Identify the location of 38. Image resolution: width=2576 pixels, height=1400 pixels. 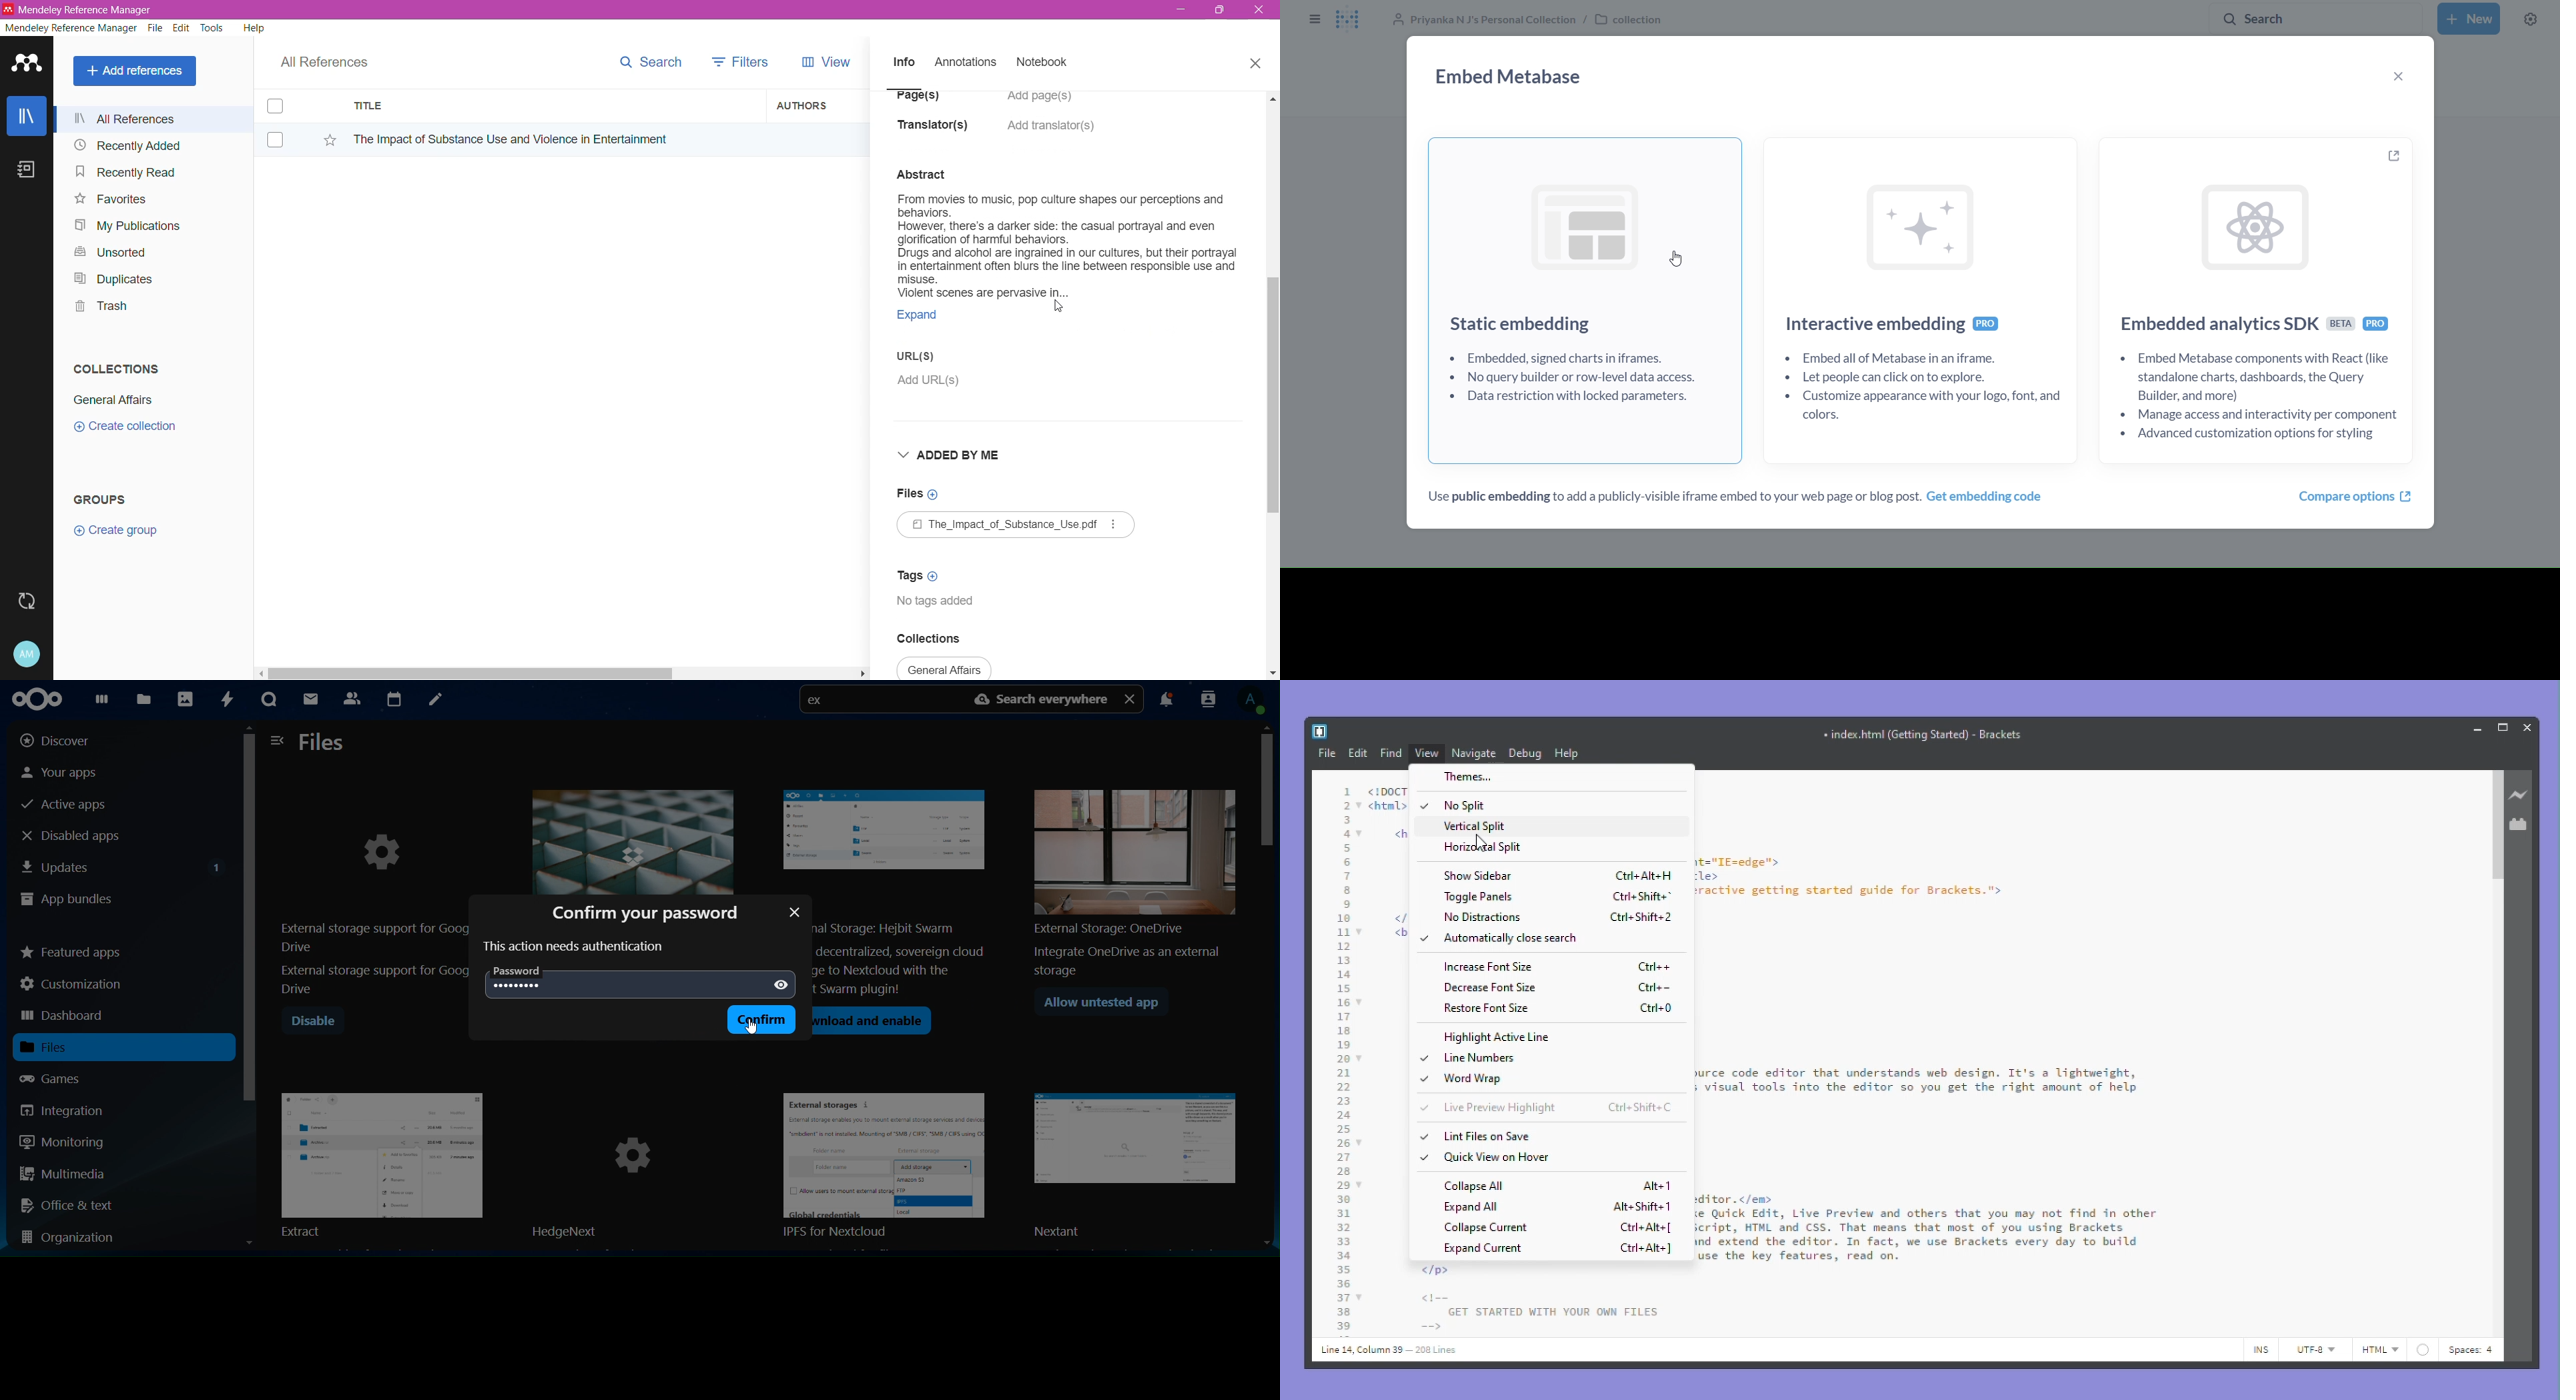
(1343, 1313).